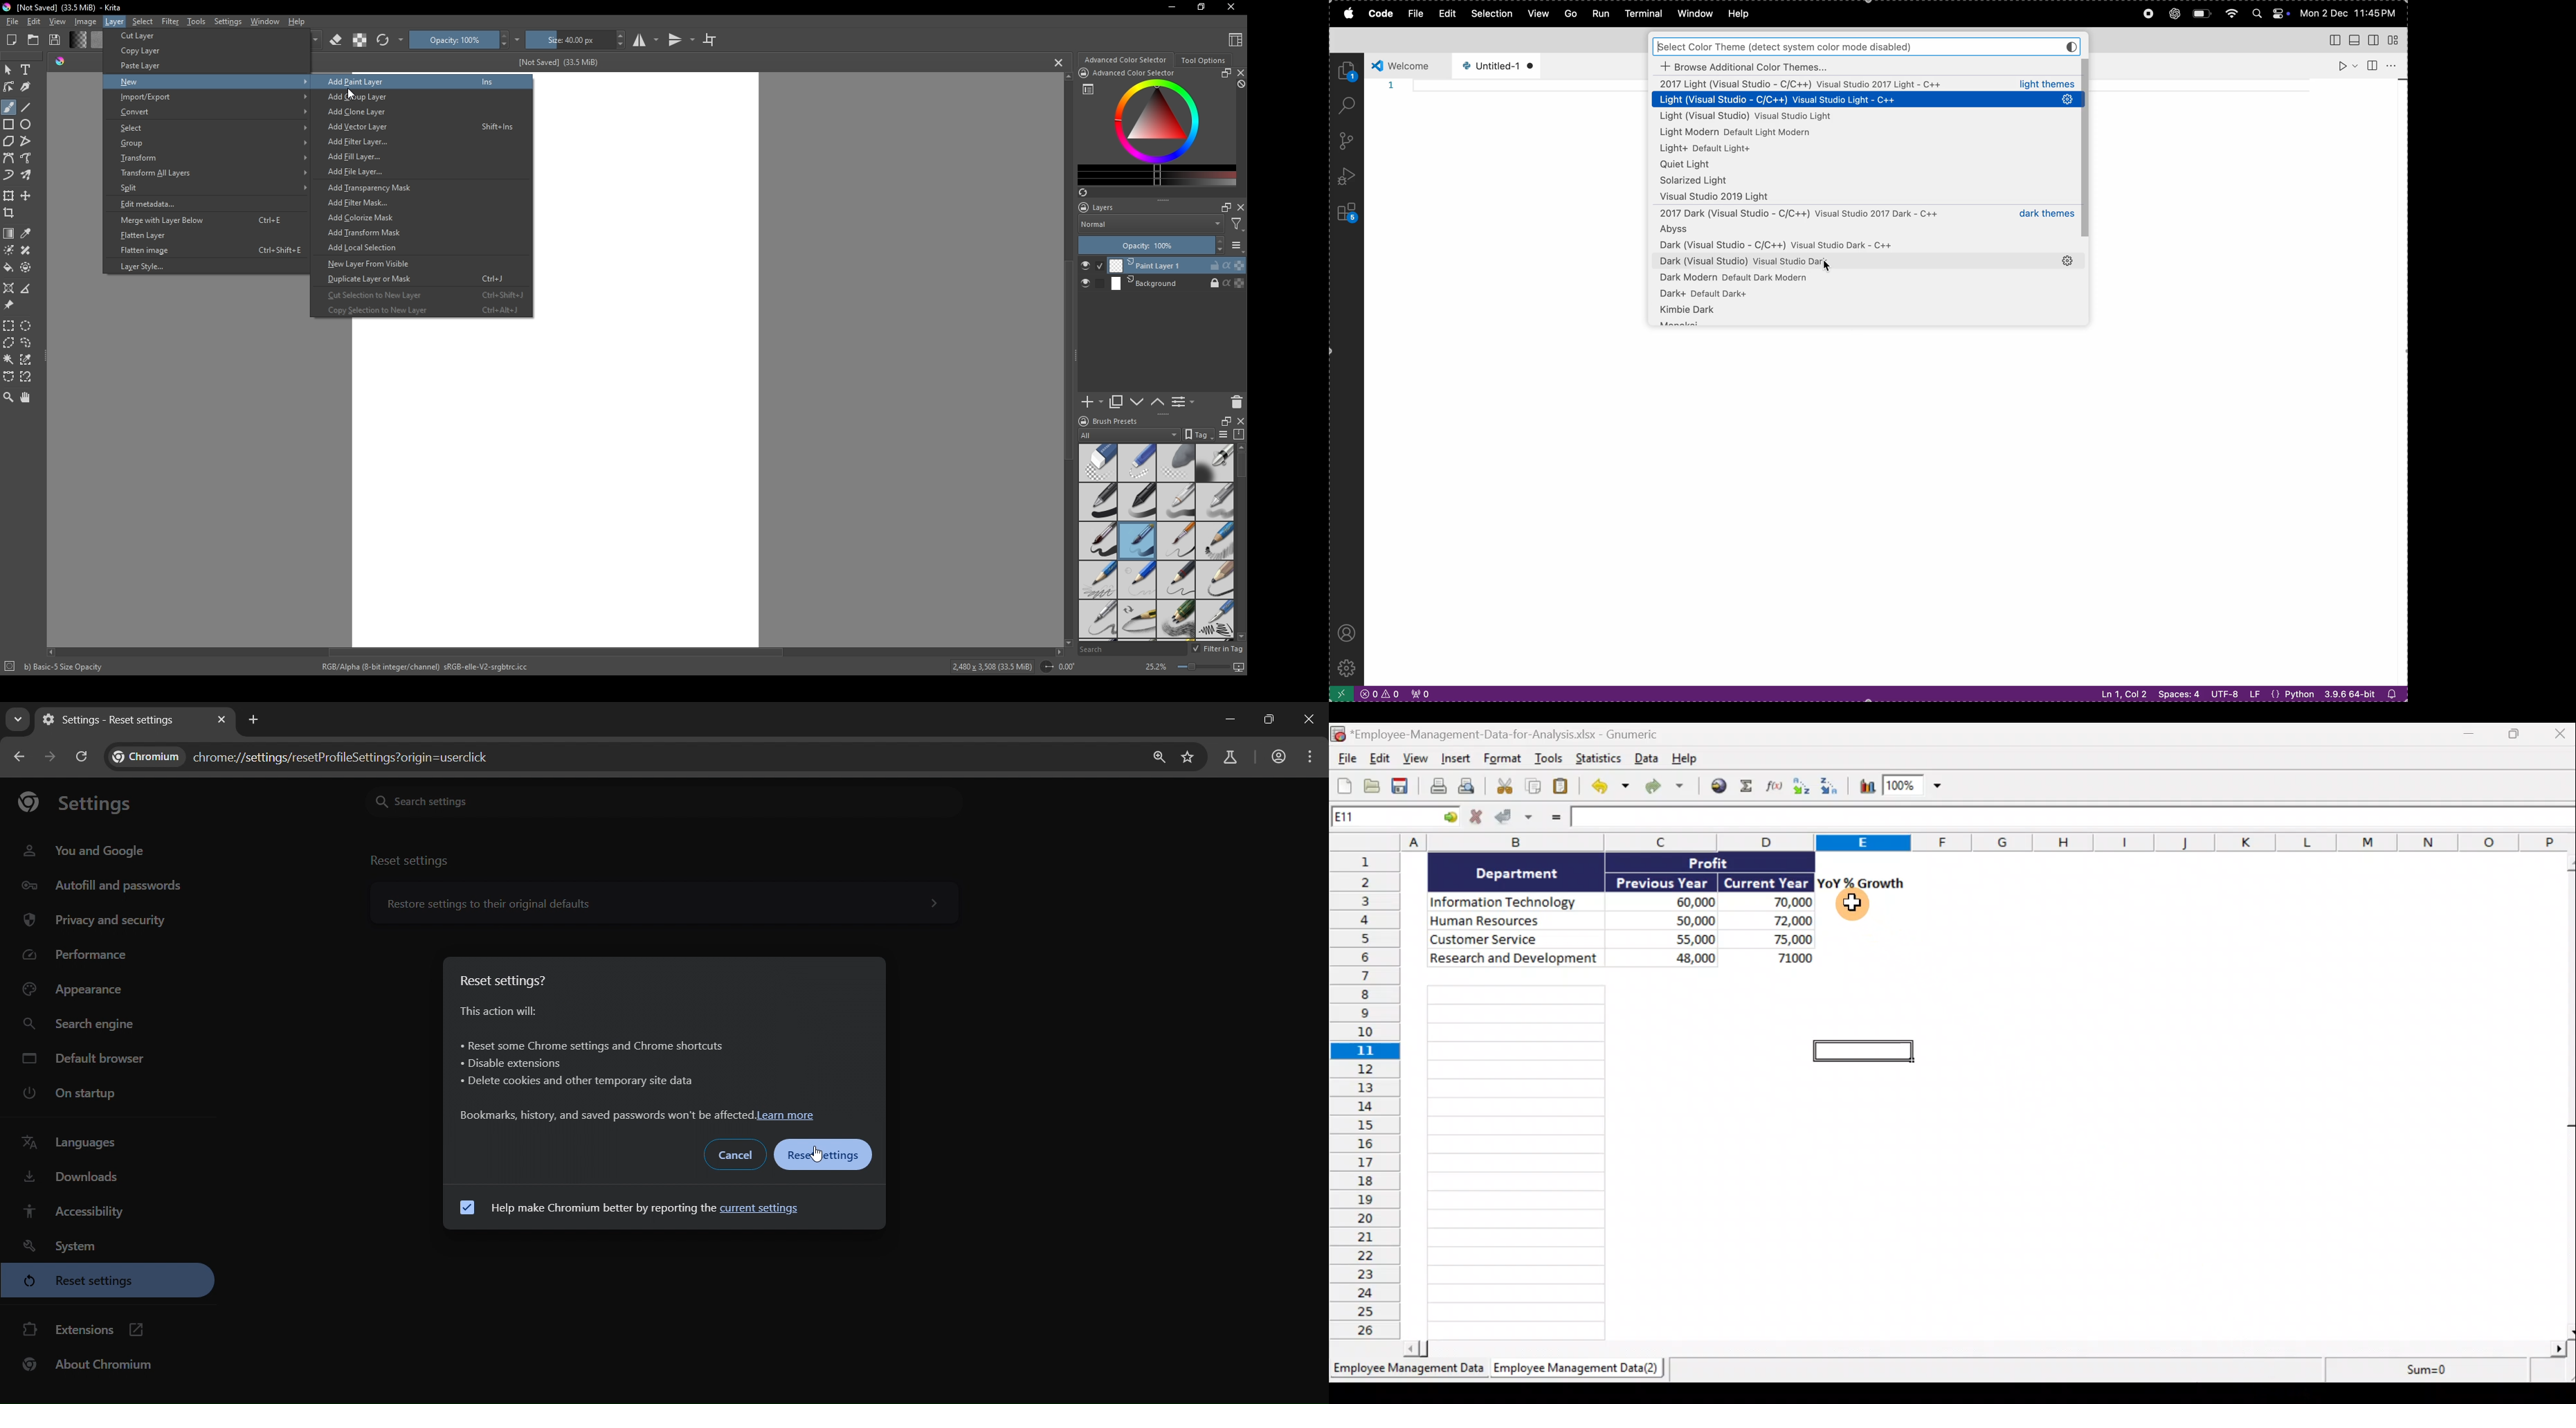 The image size is (2576, 1428). What do you see at coordinates (828, 1156) in the screenshot?
I see `reset settings` at bounding box center [828, 1156].